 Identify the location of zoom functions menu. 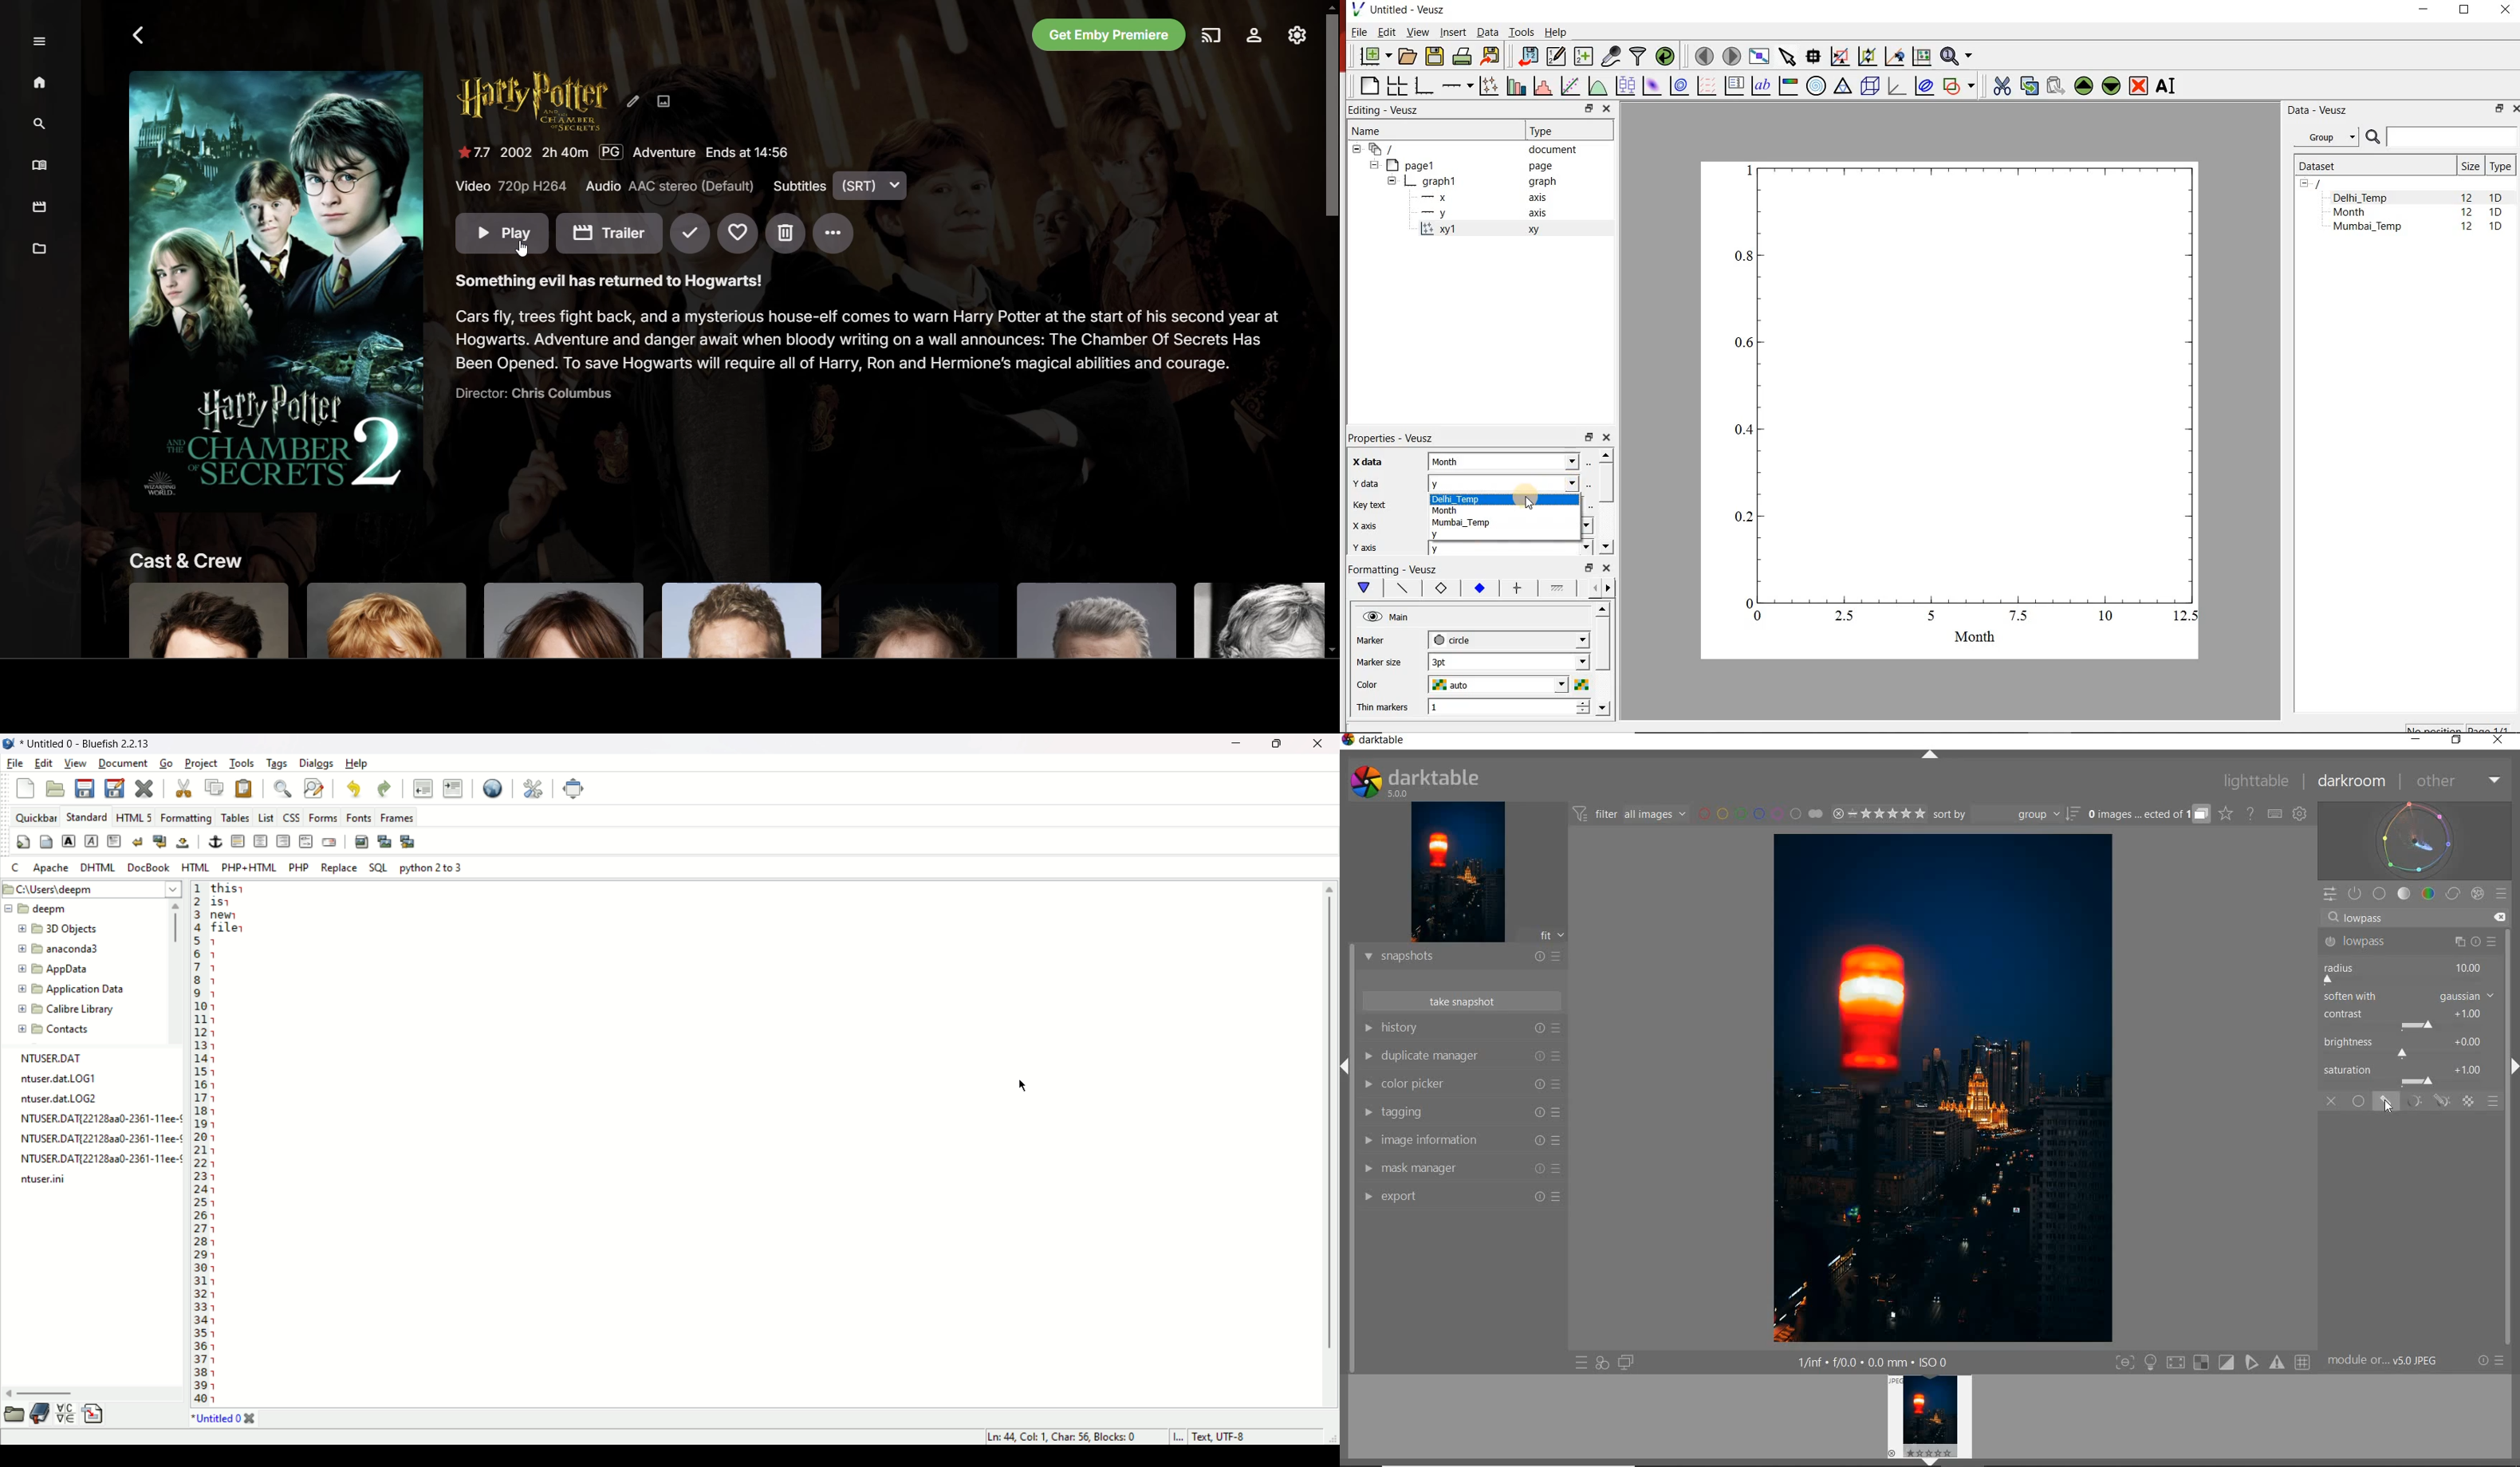
(1958, 56).